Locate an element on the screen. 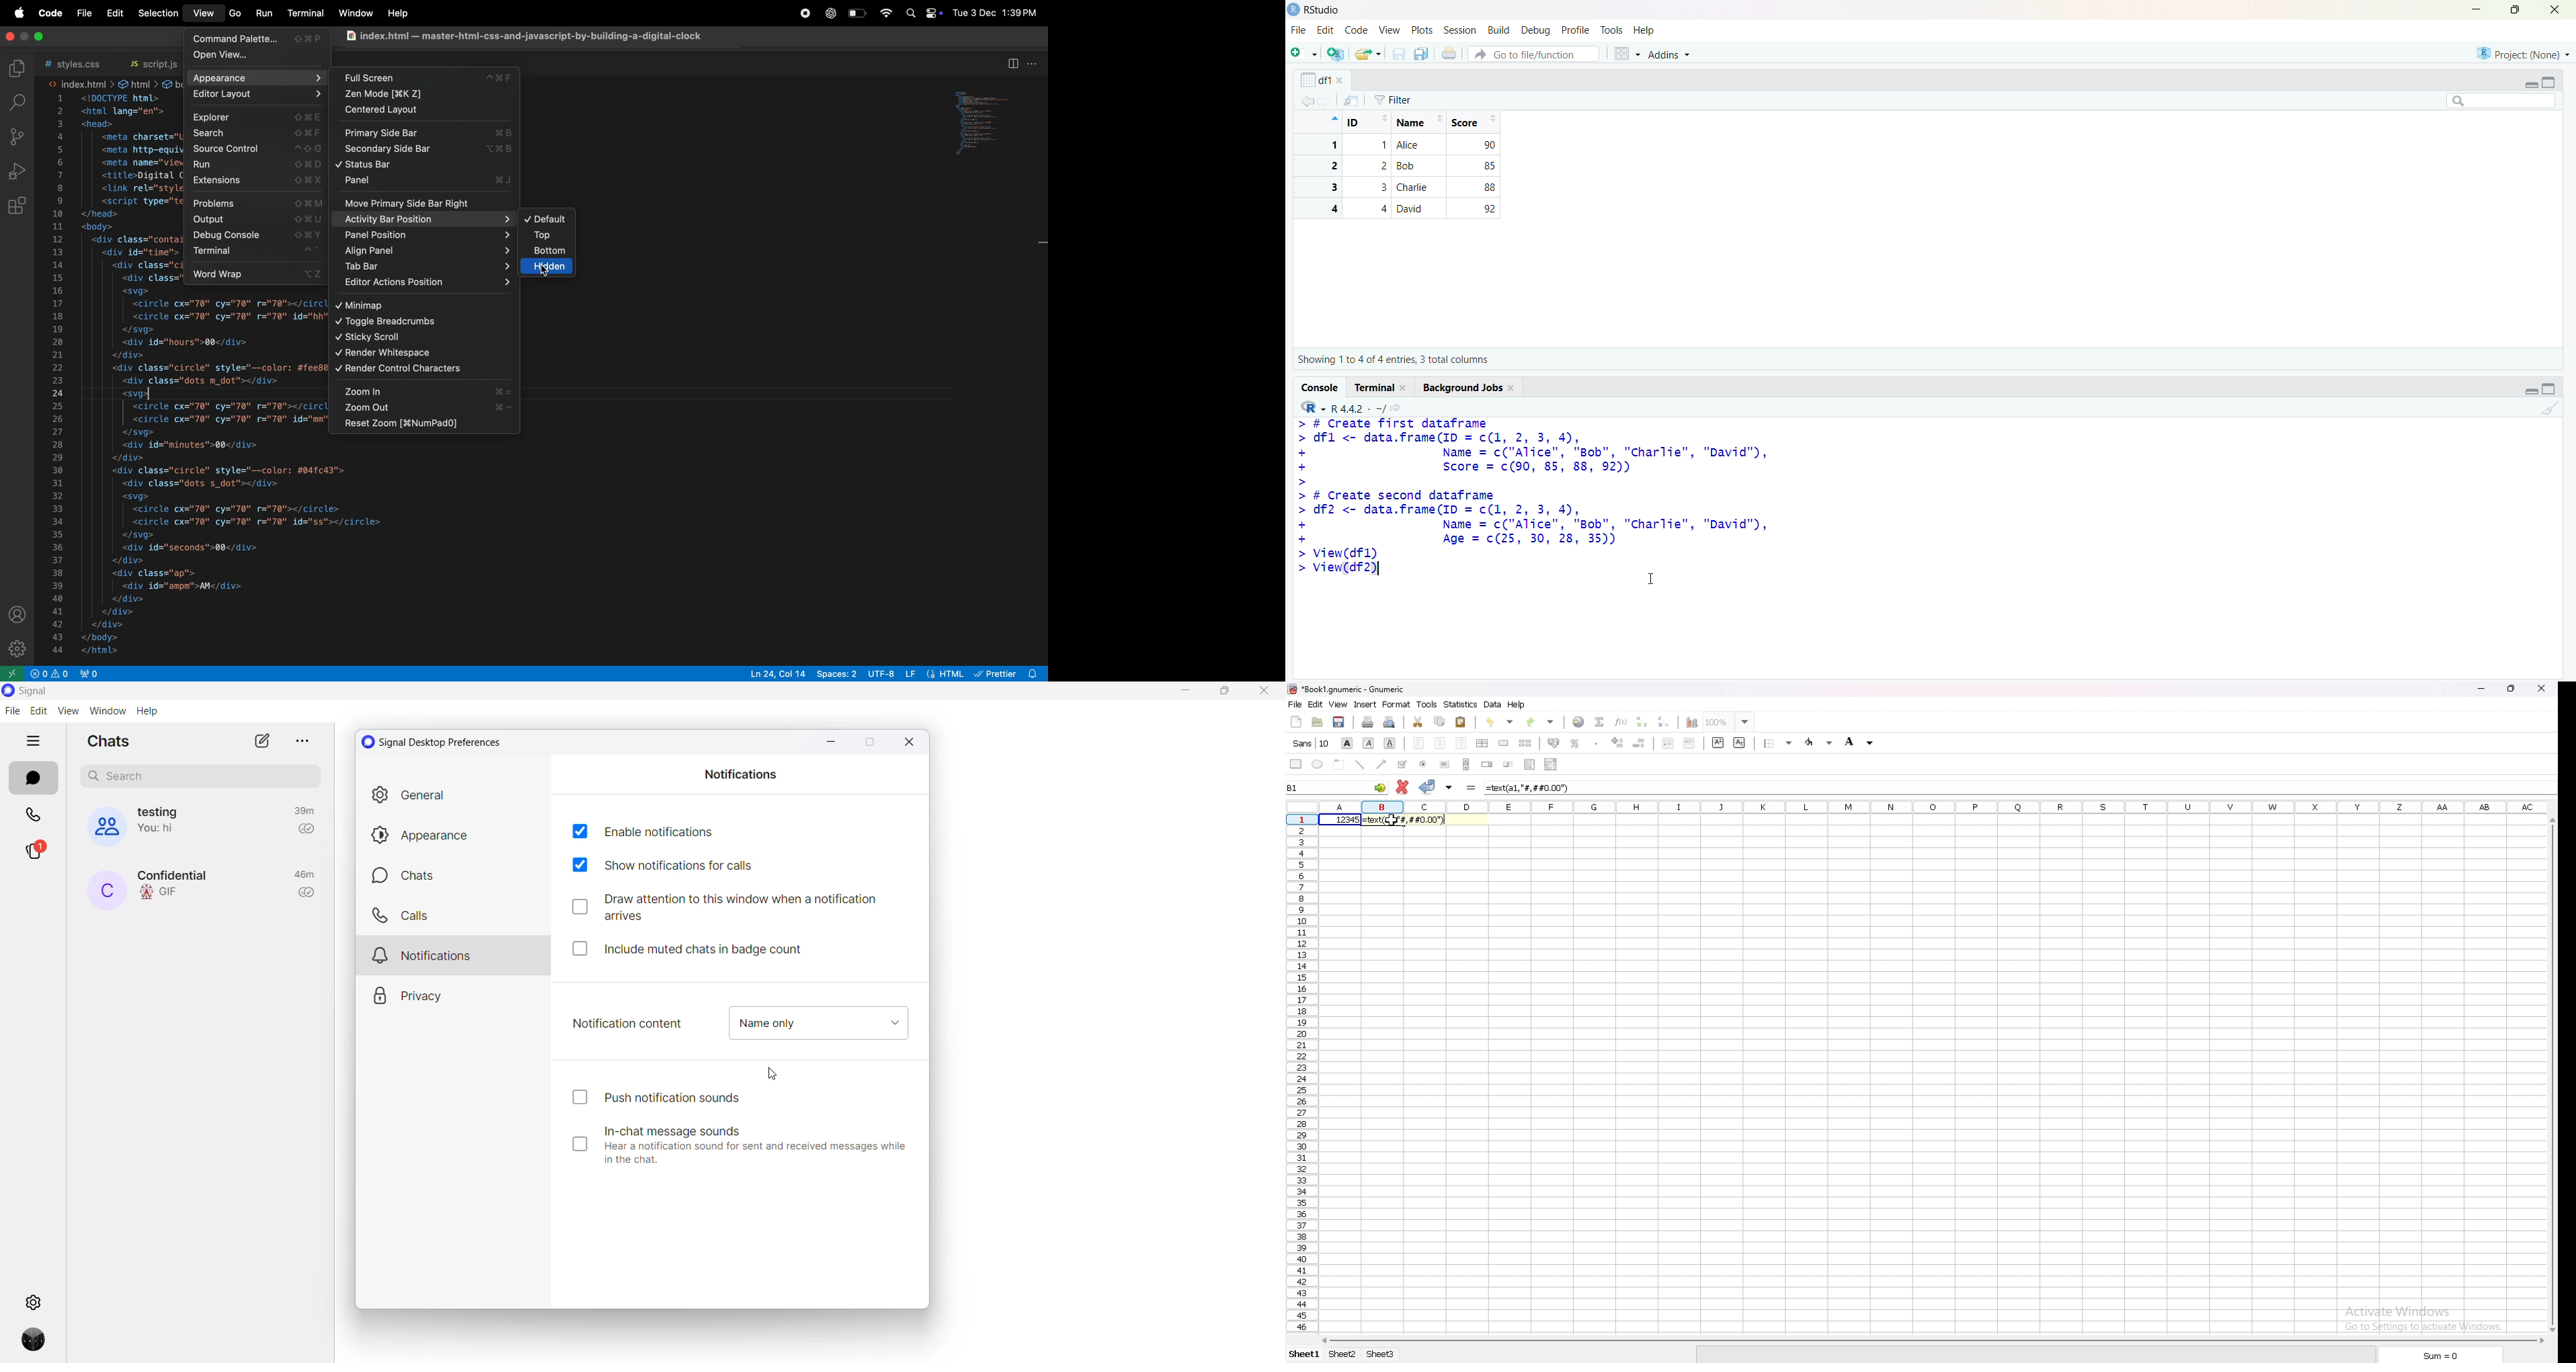  paste is located at coordinates (1461, 722).